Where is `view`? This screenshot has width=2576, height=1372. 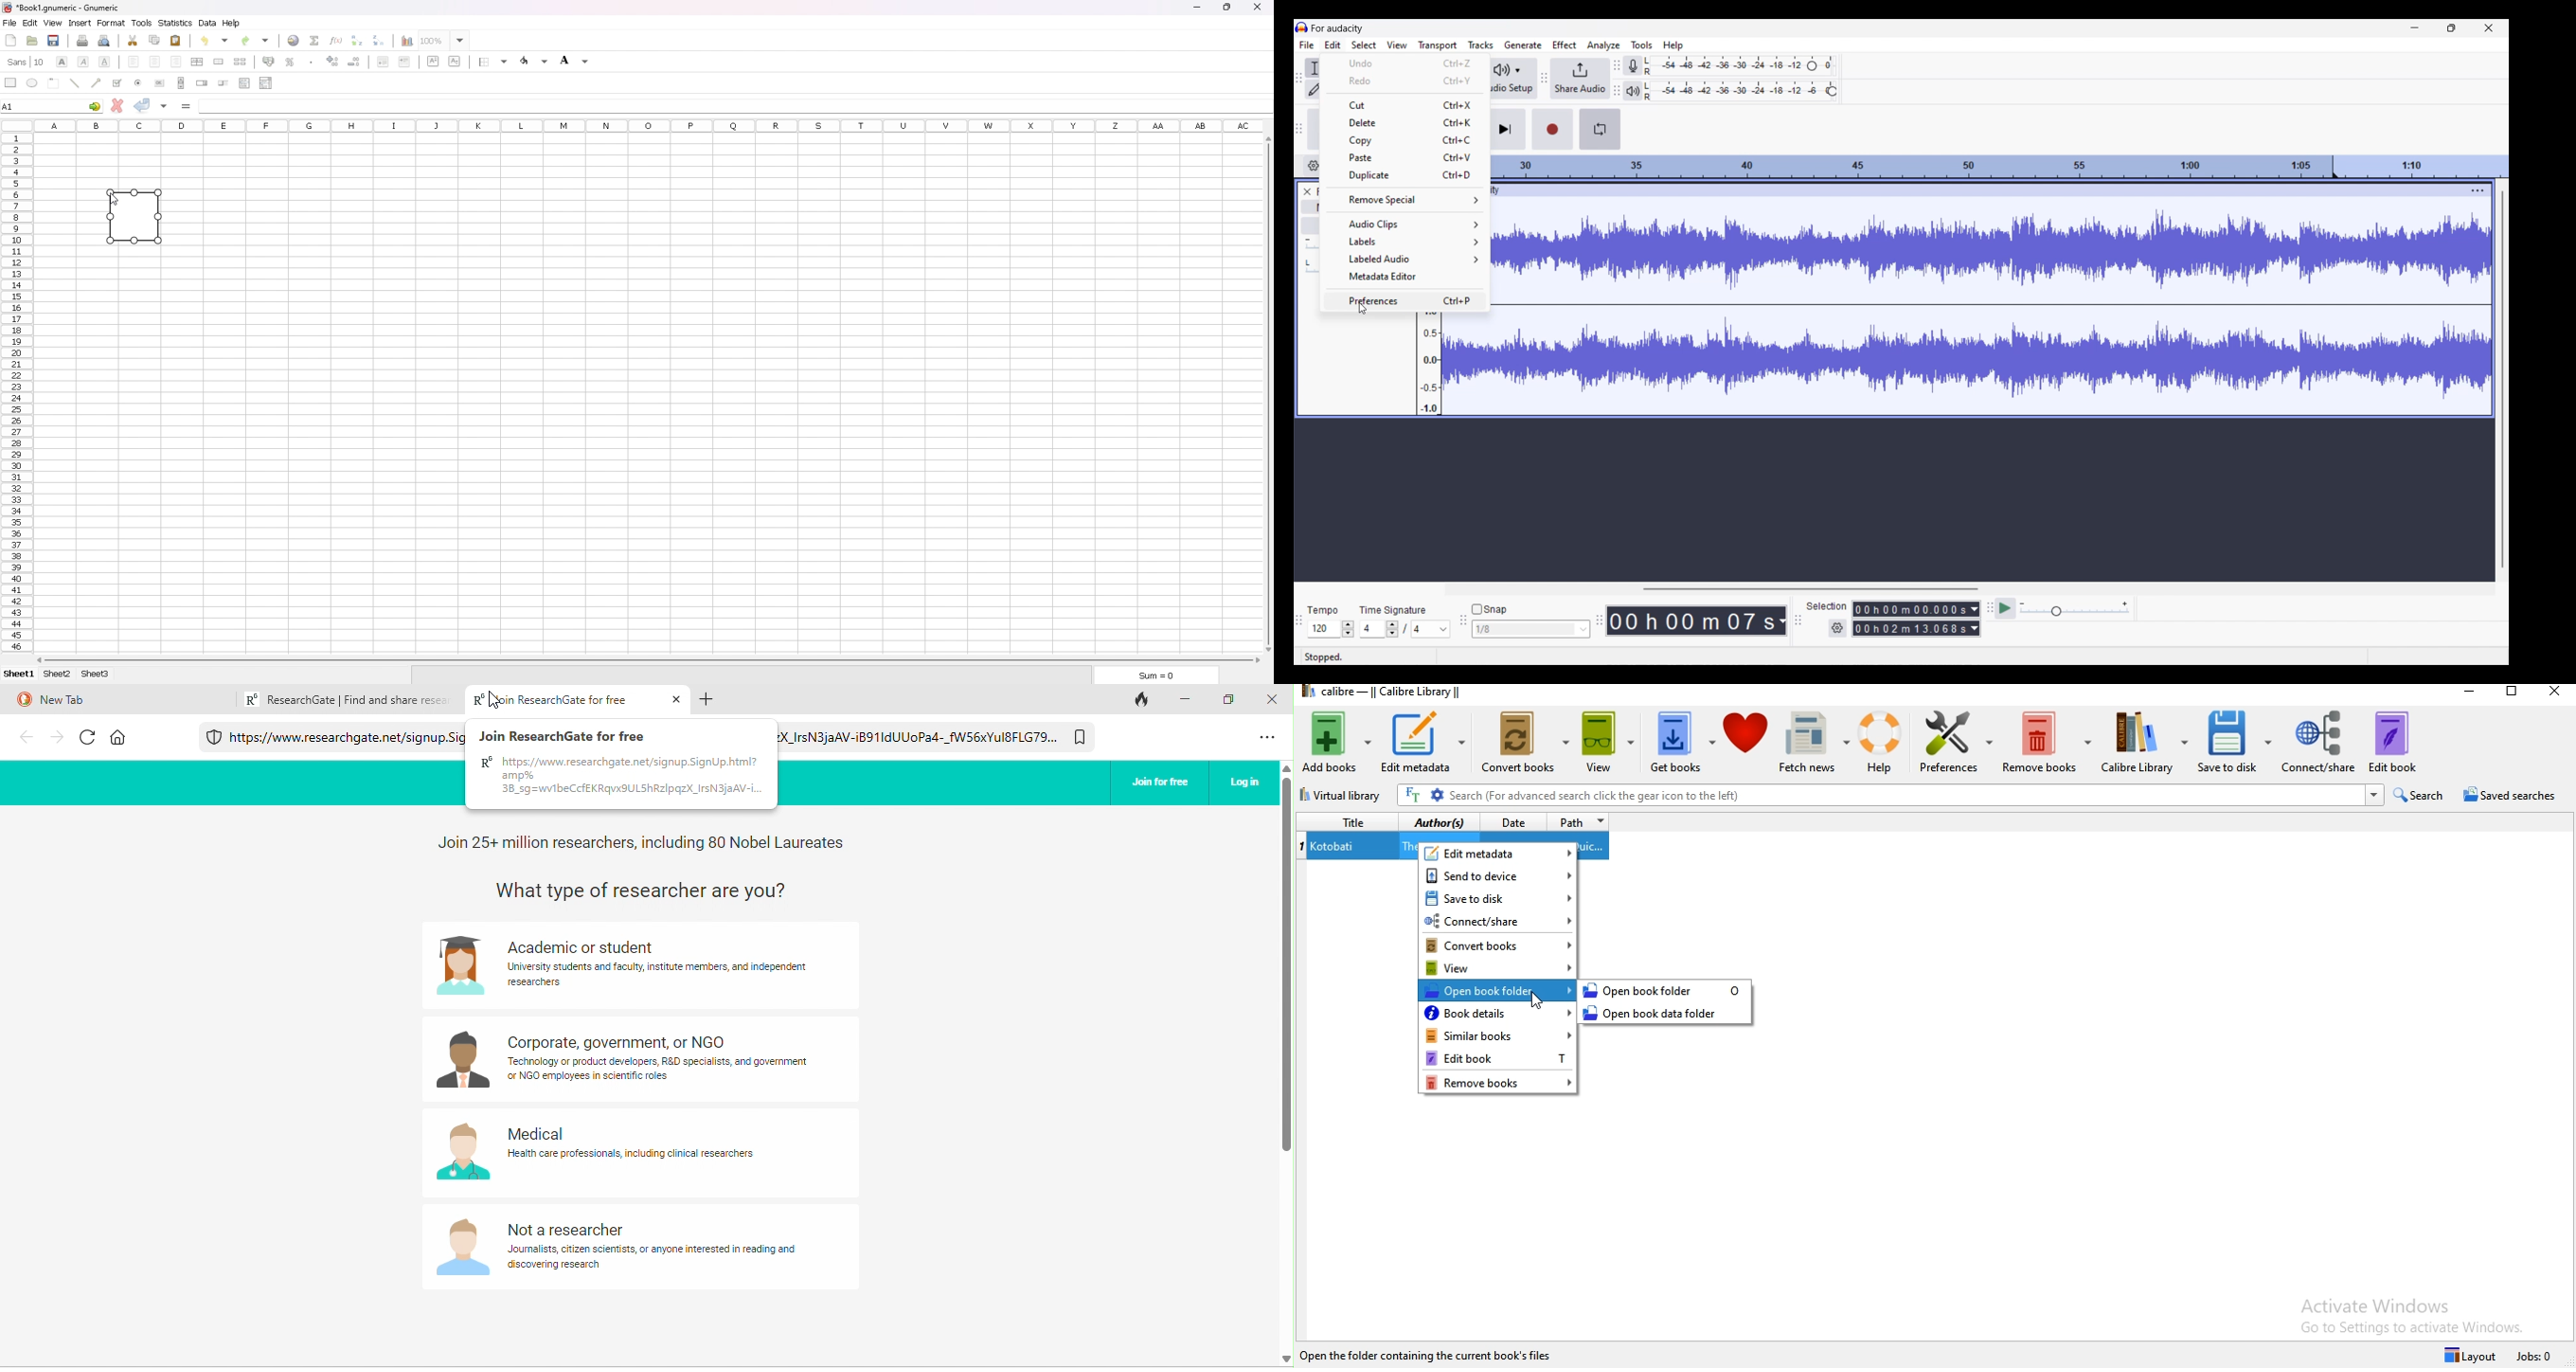
view is located at coordinates (52, 23).